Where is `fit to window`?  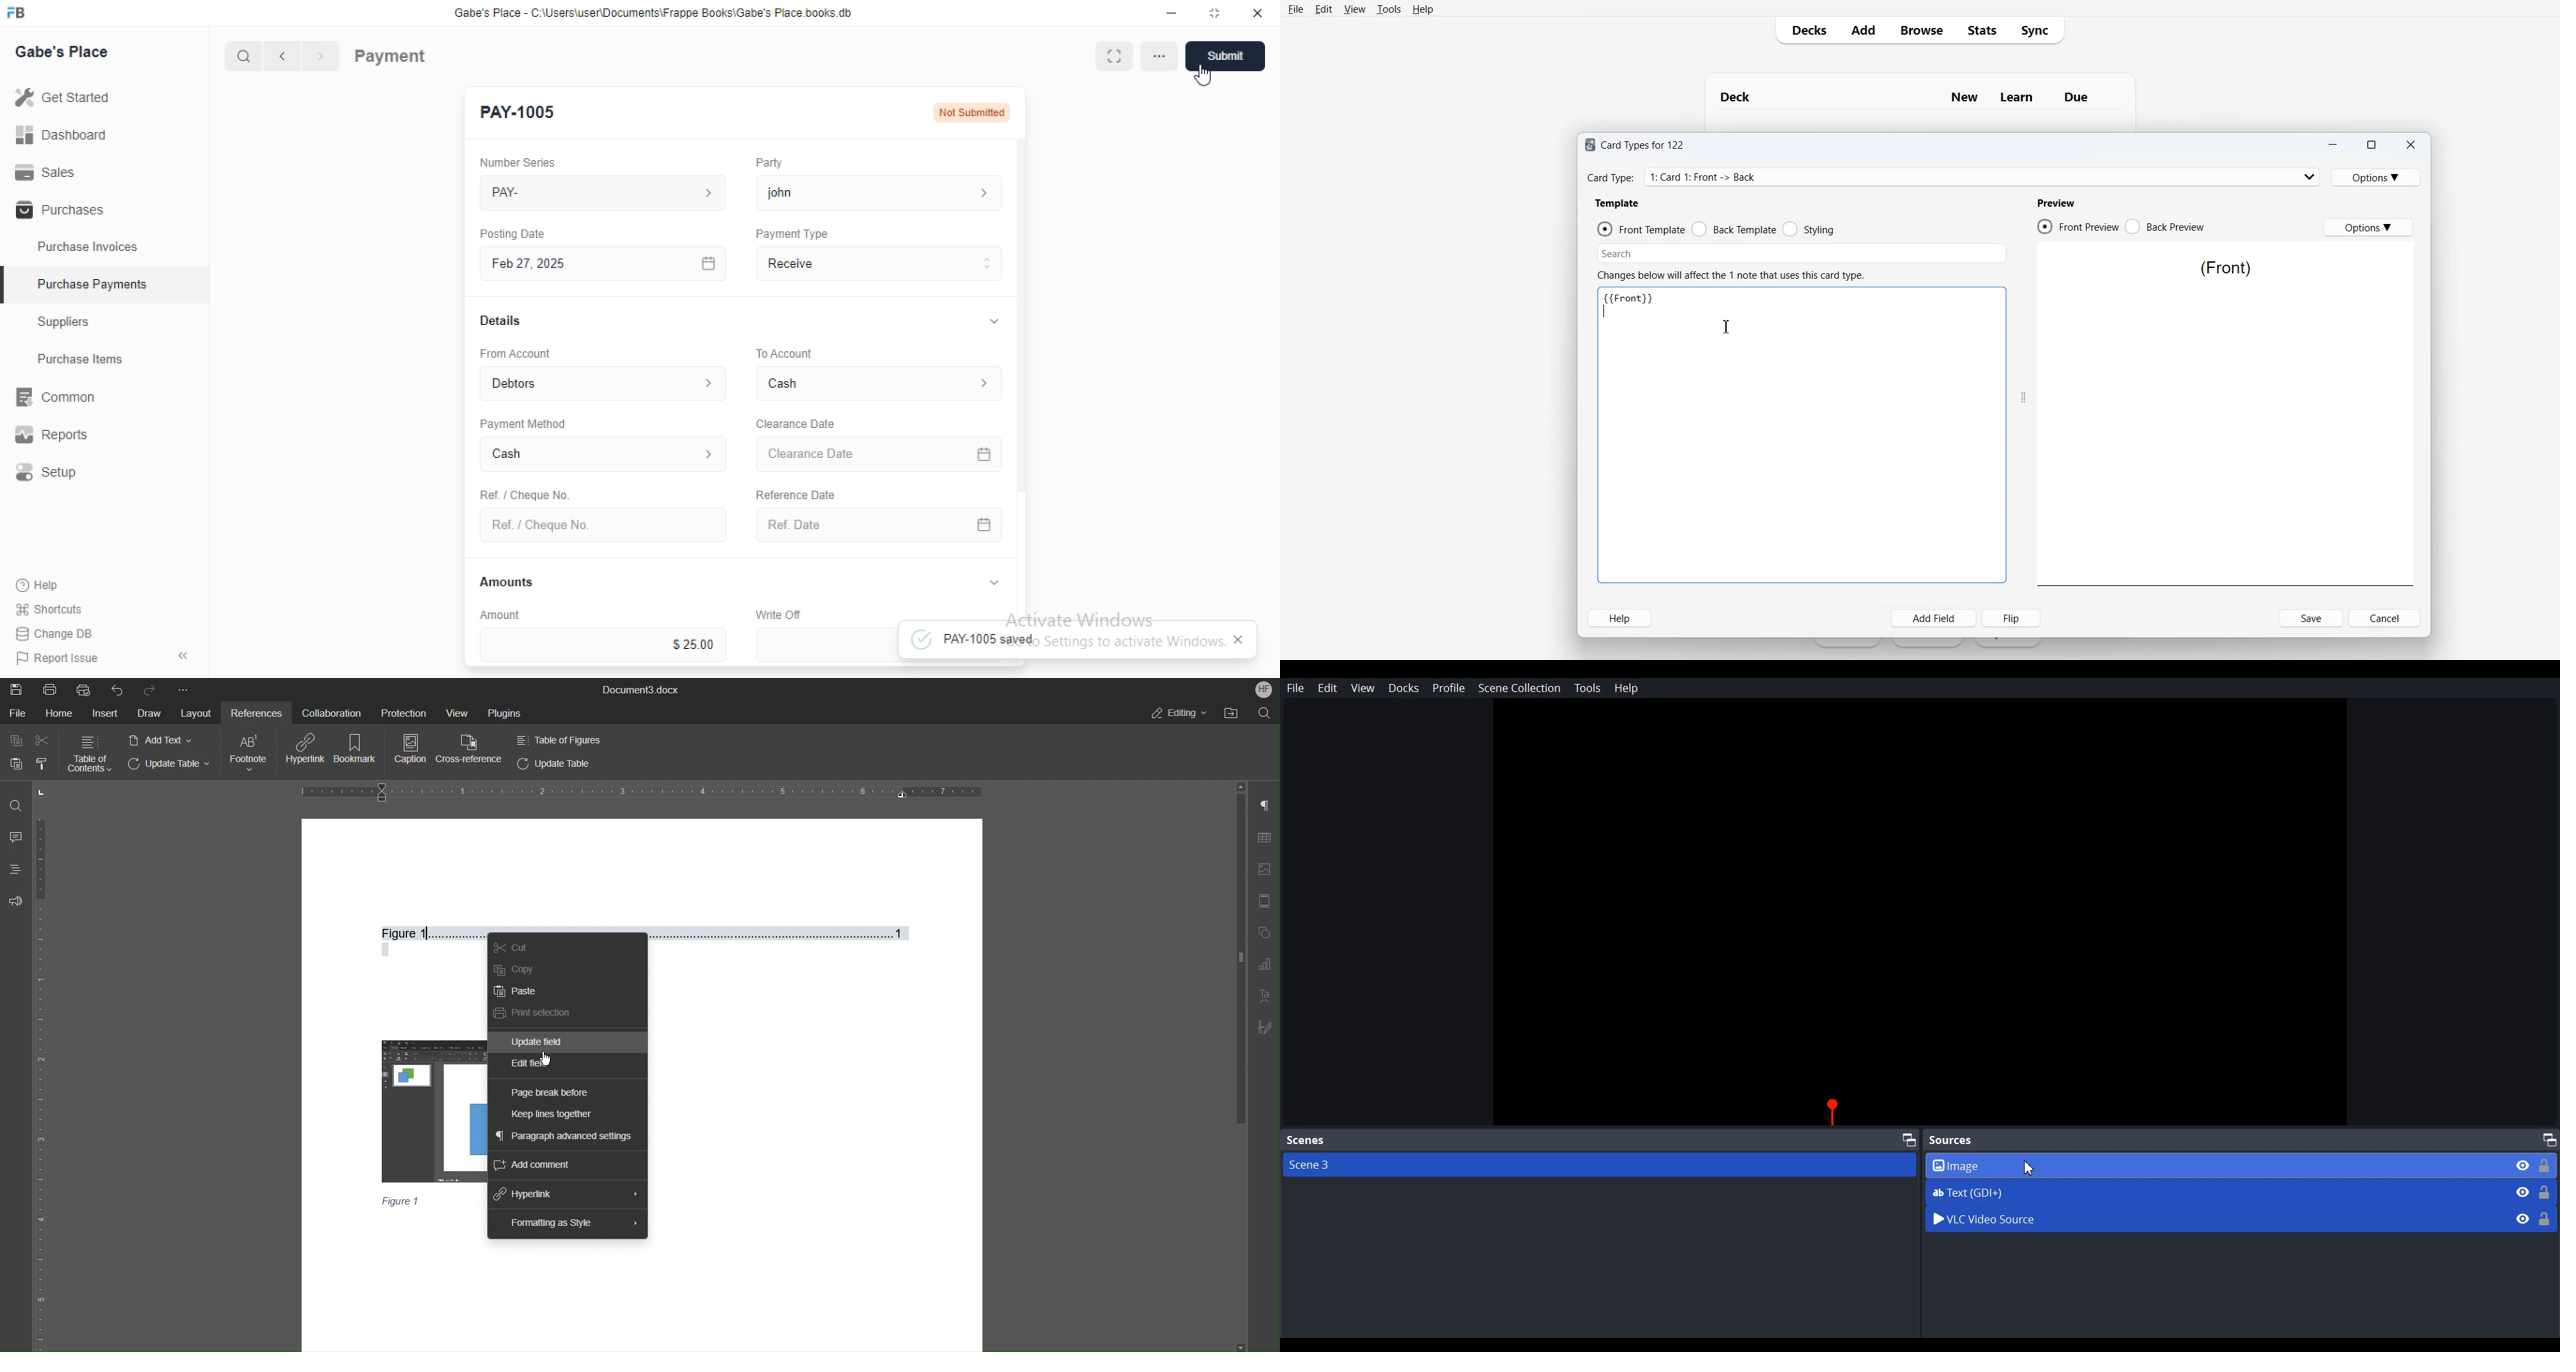
fit to window is located at coordinates (1115, 58).